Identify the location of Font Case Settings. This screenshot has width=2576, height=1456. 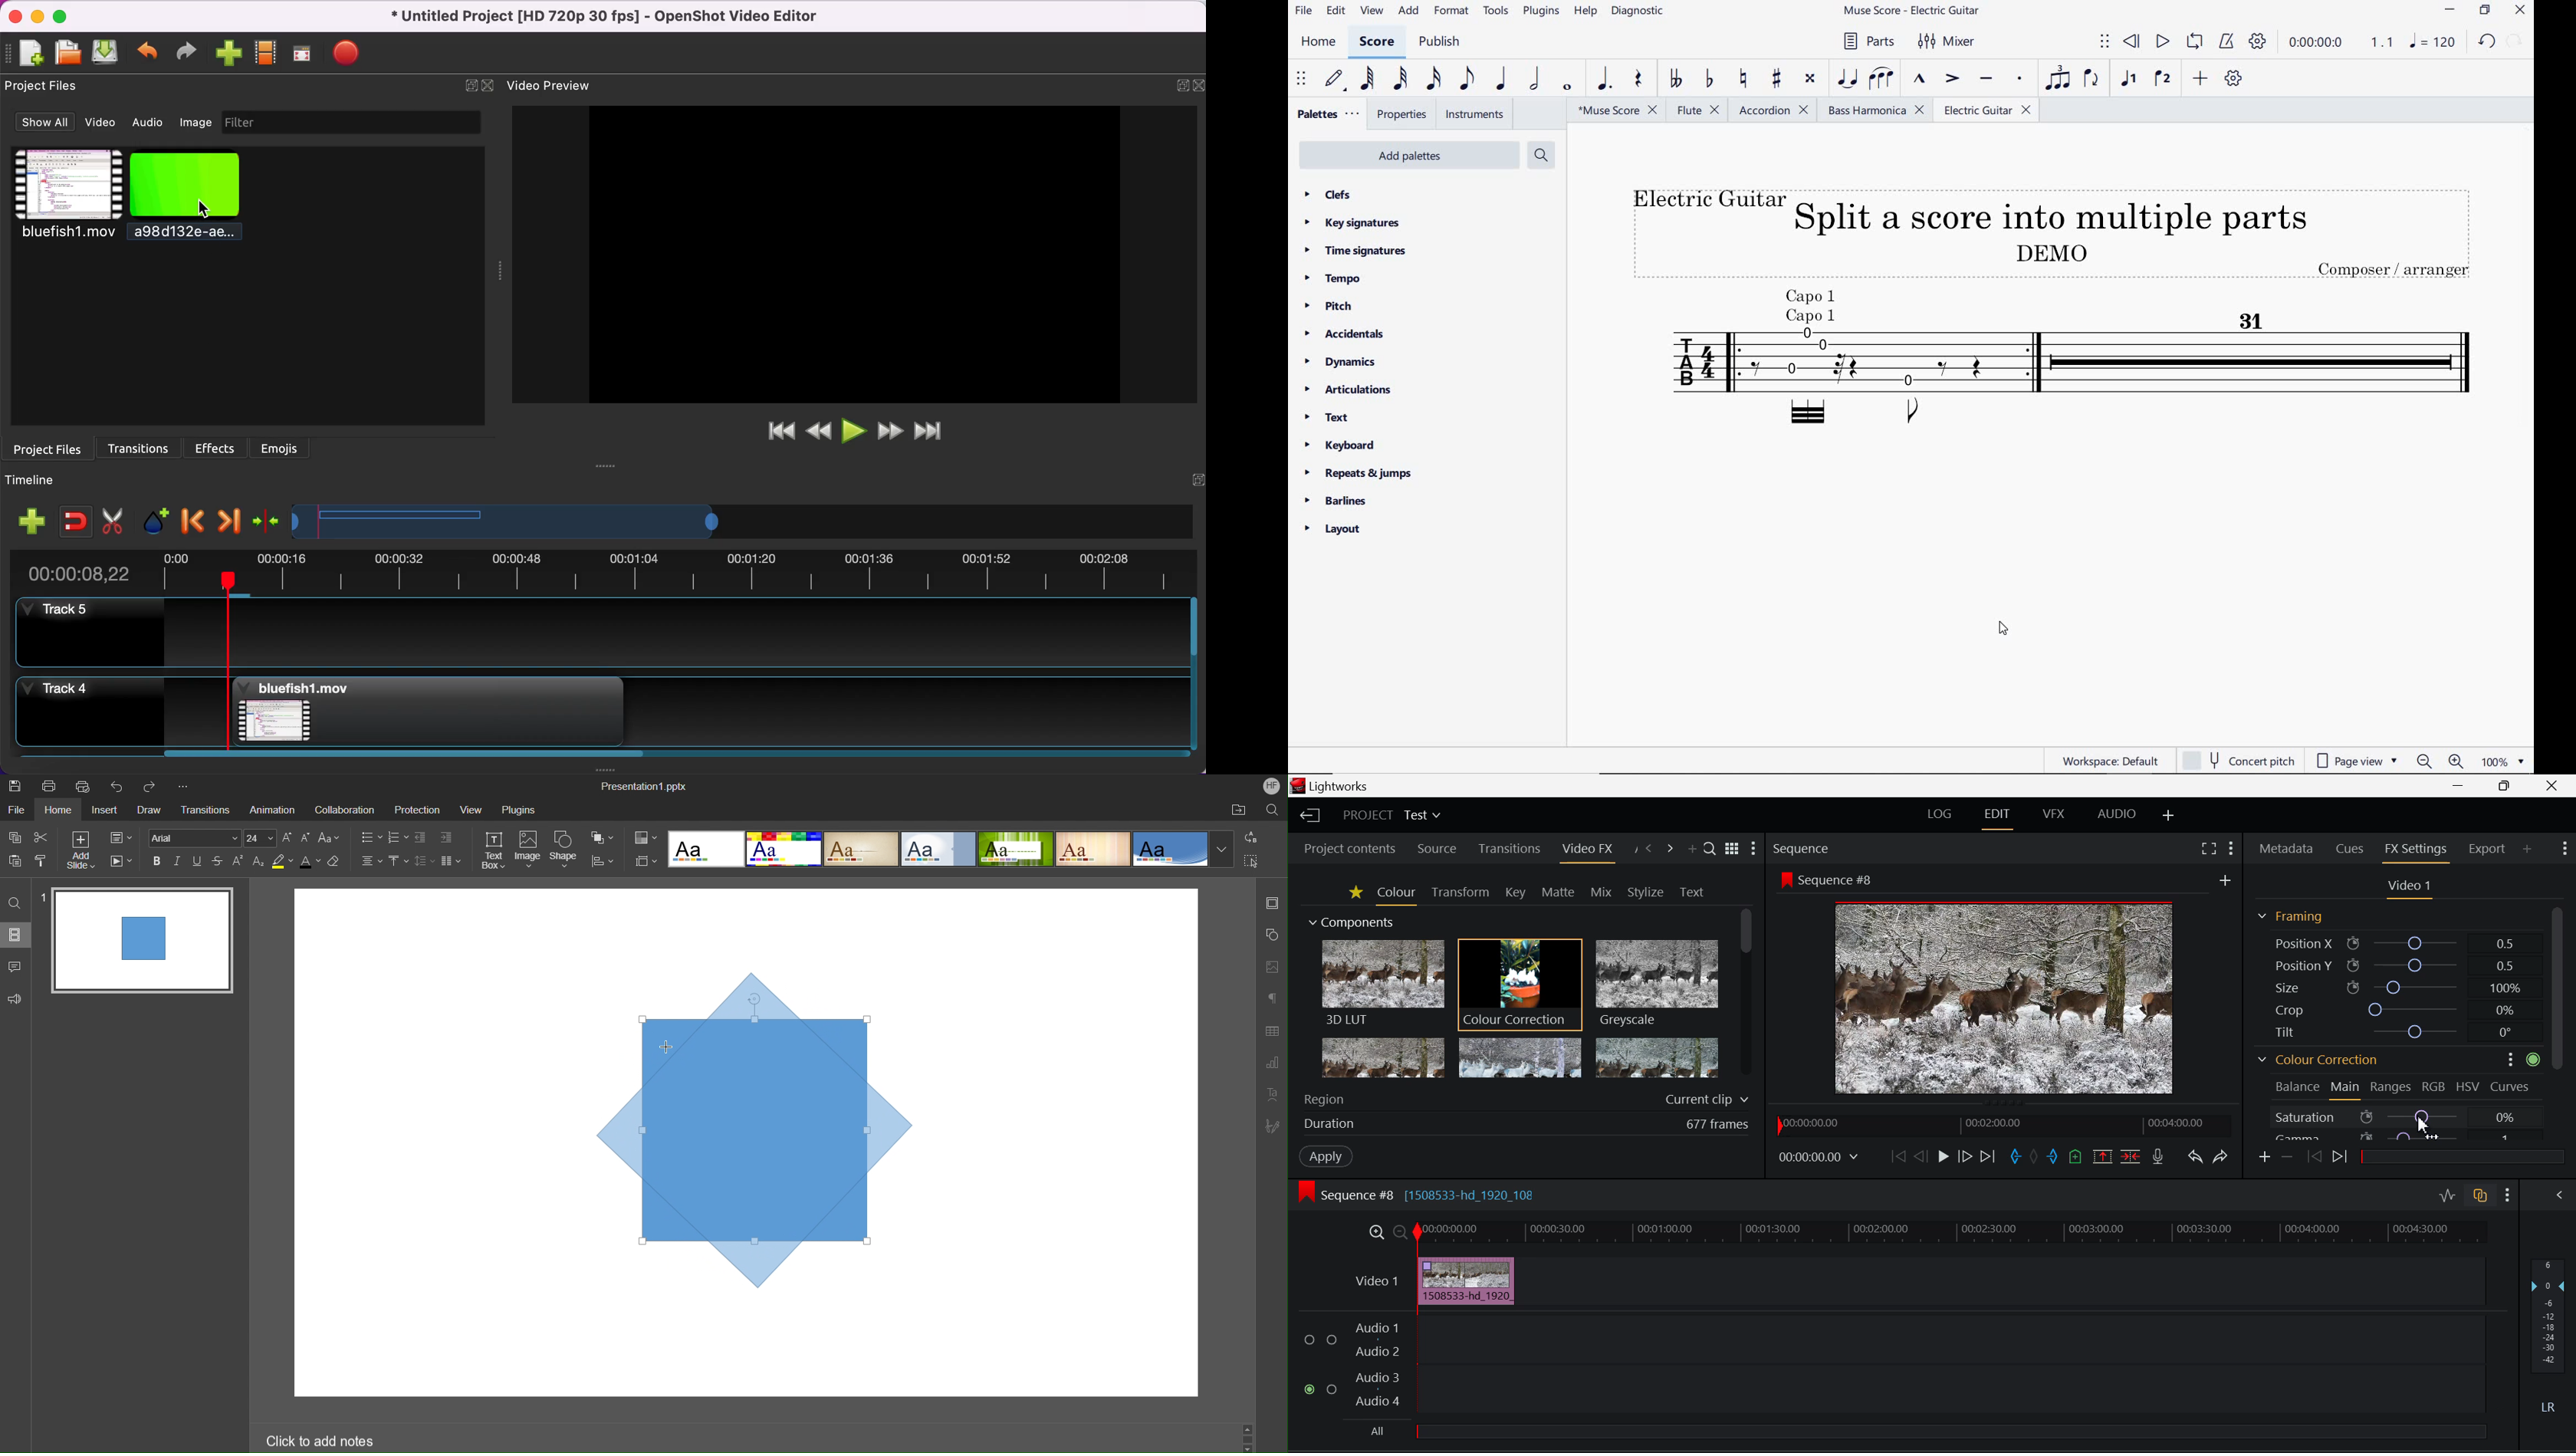
(329, 838).